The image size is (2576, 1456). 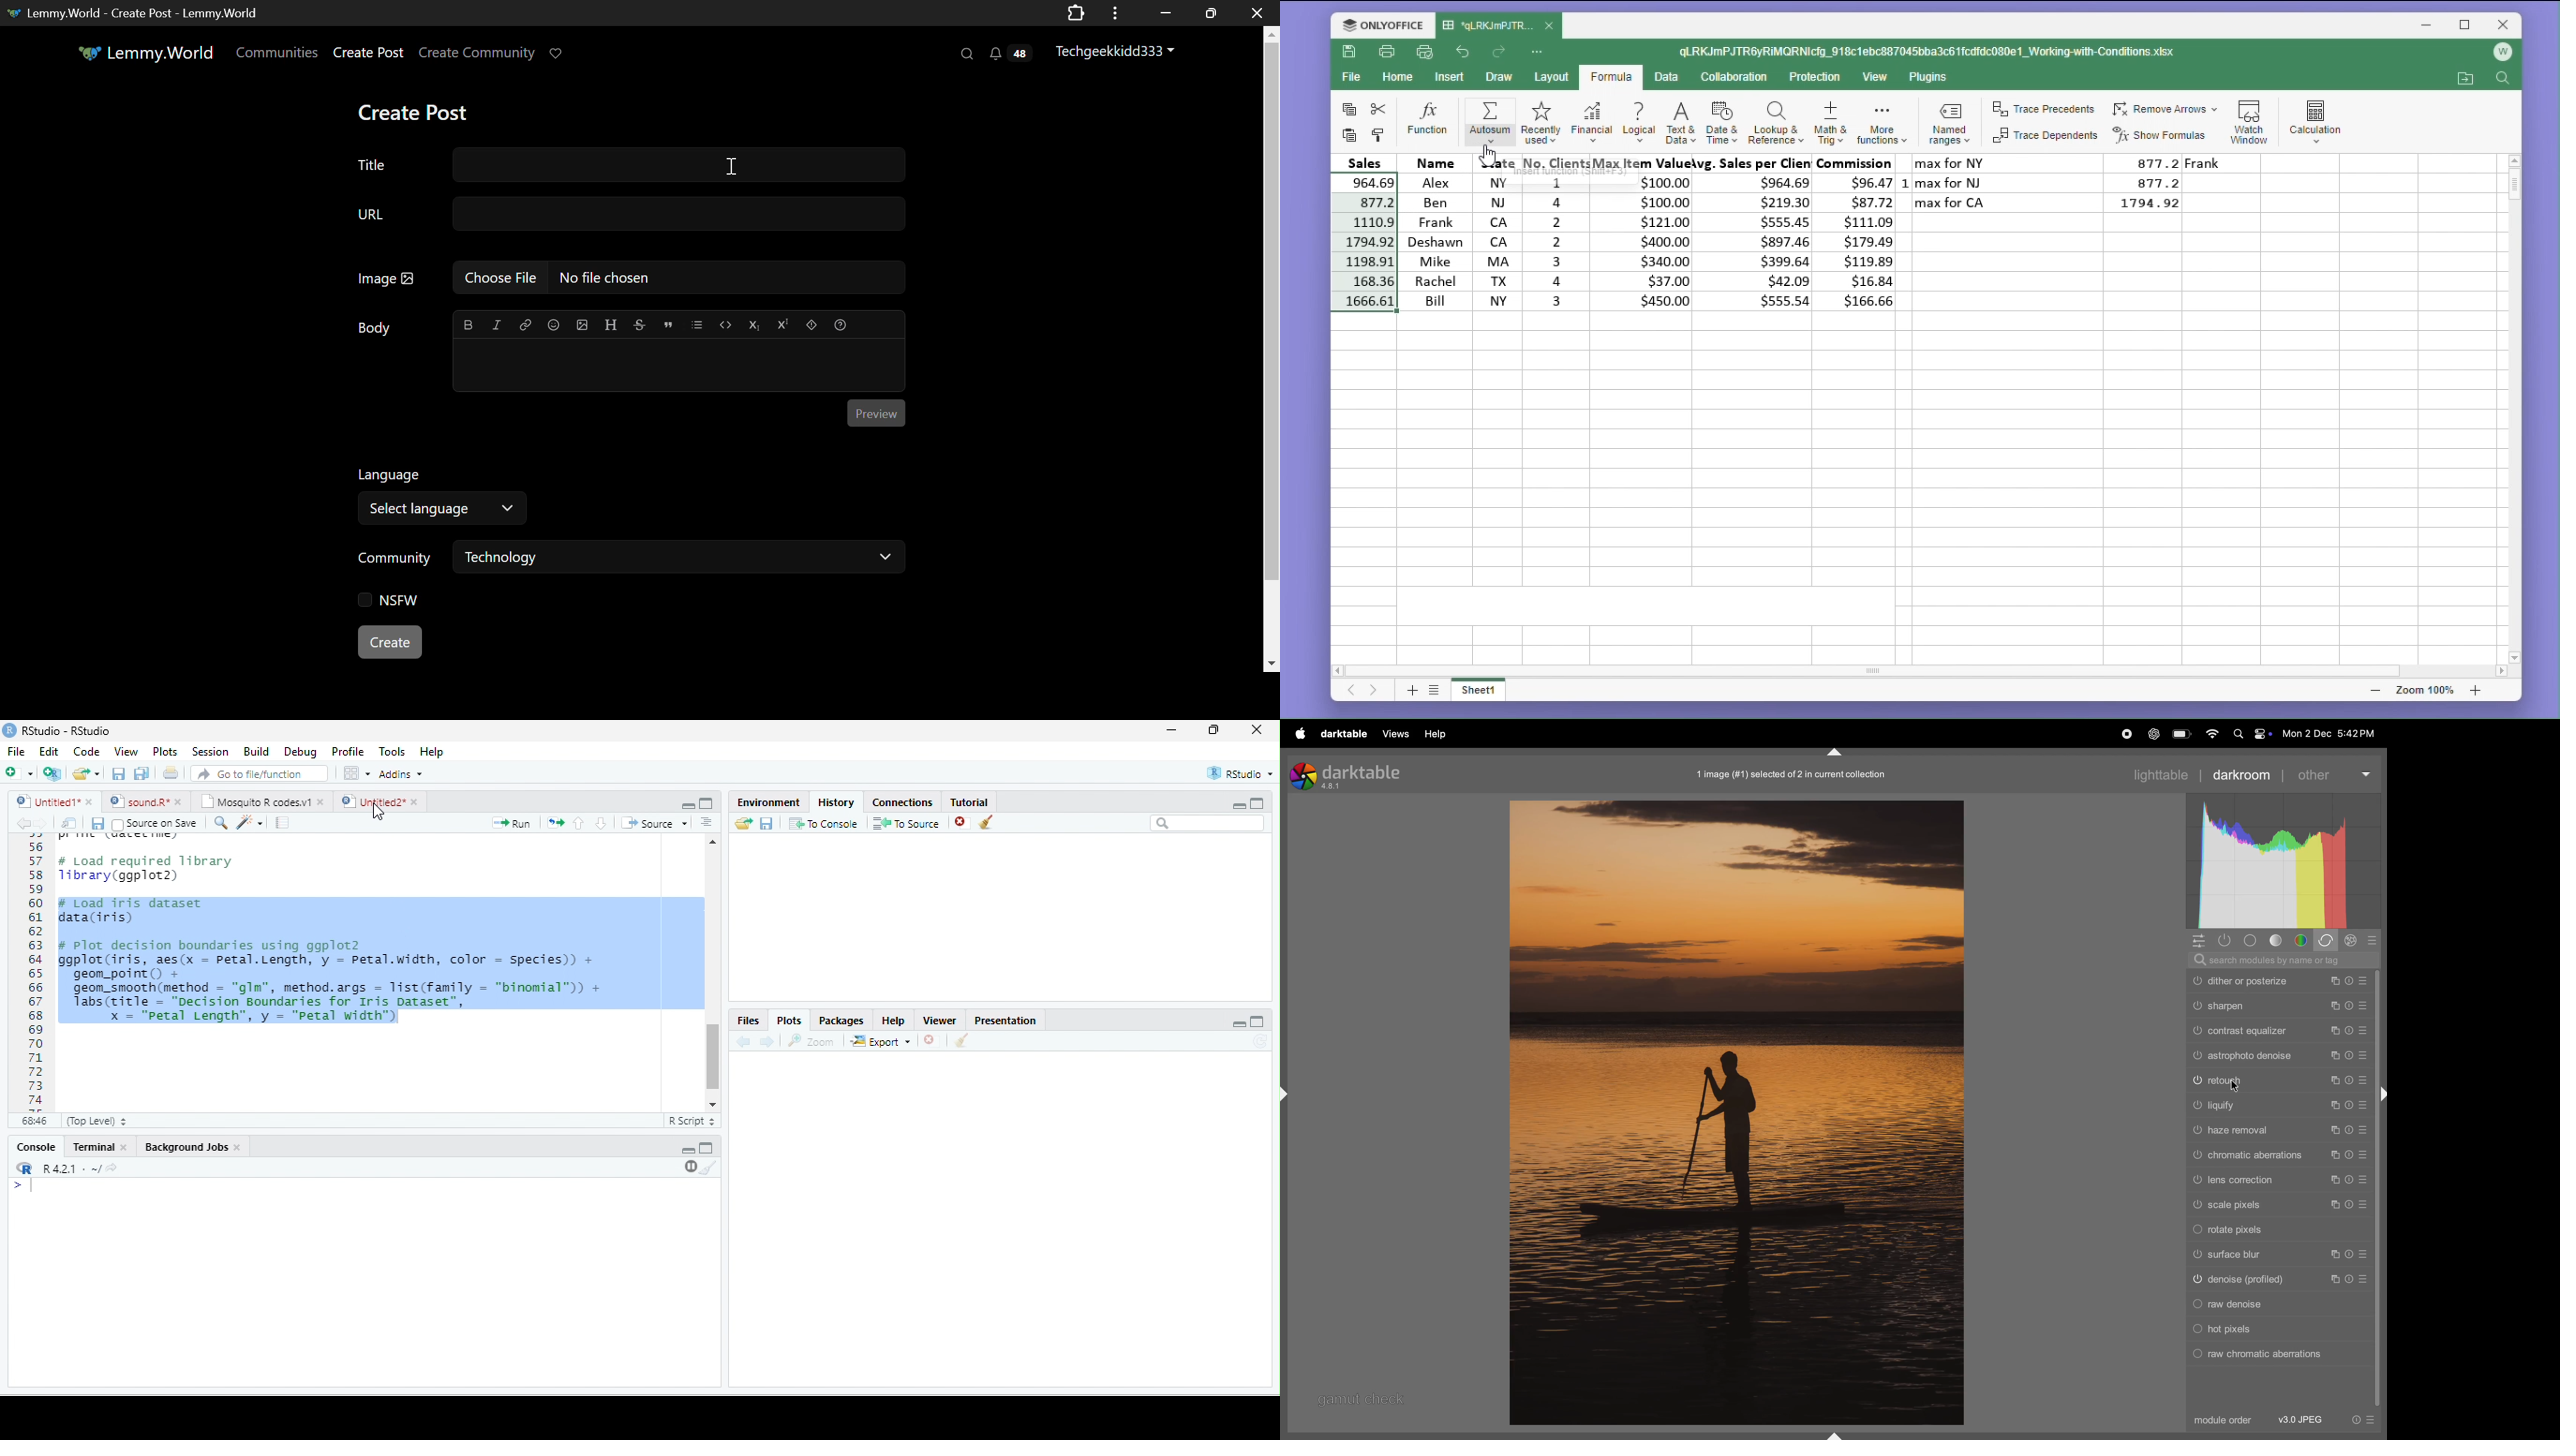 What do you see at coordinates (654, 823) in the screenshot?
I see `Source` at bounding box center [654, 823].